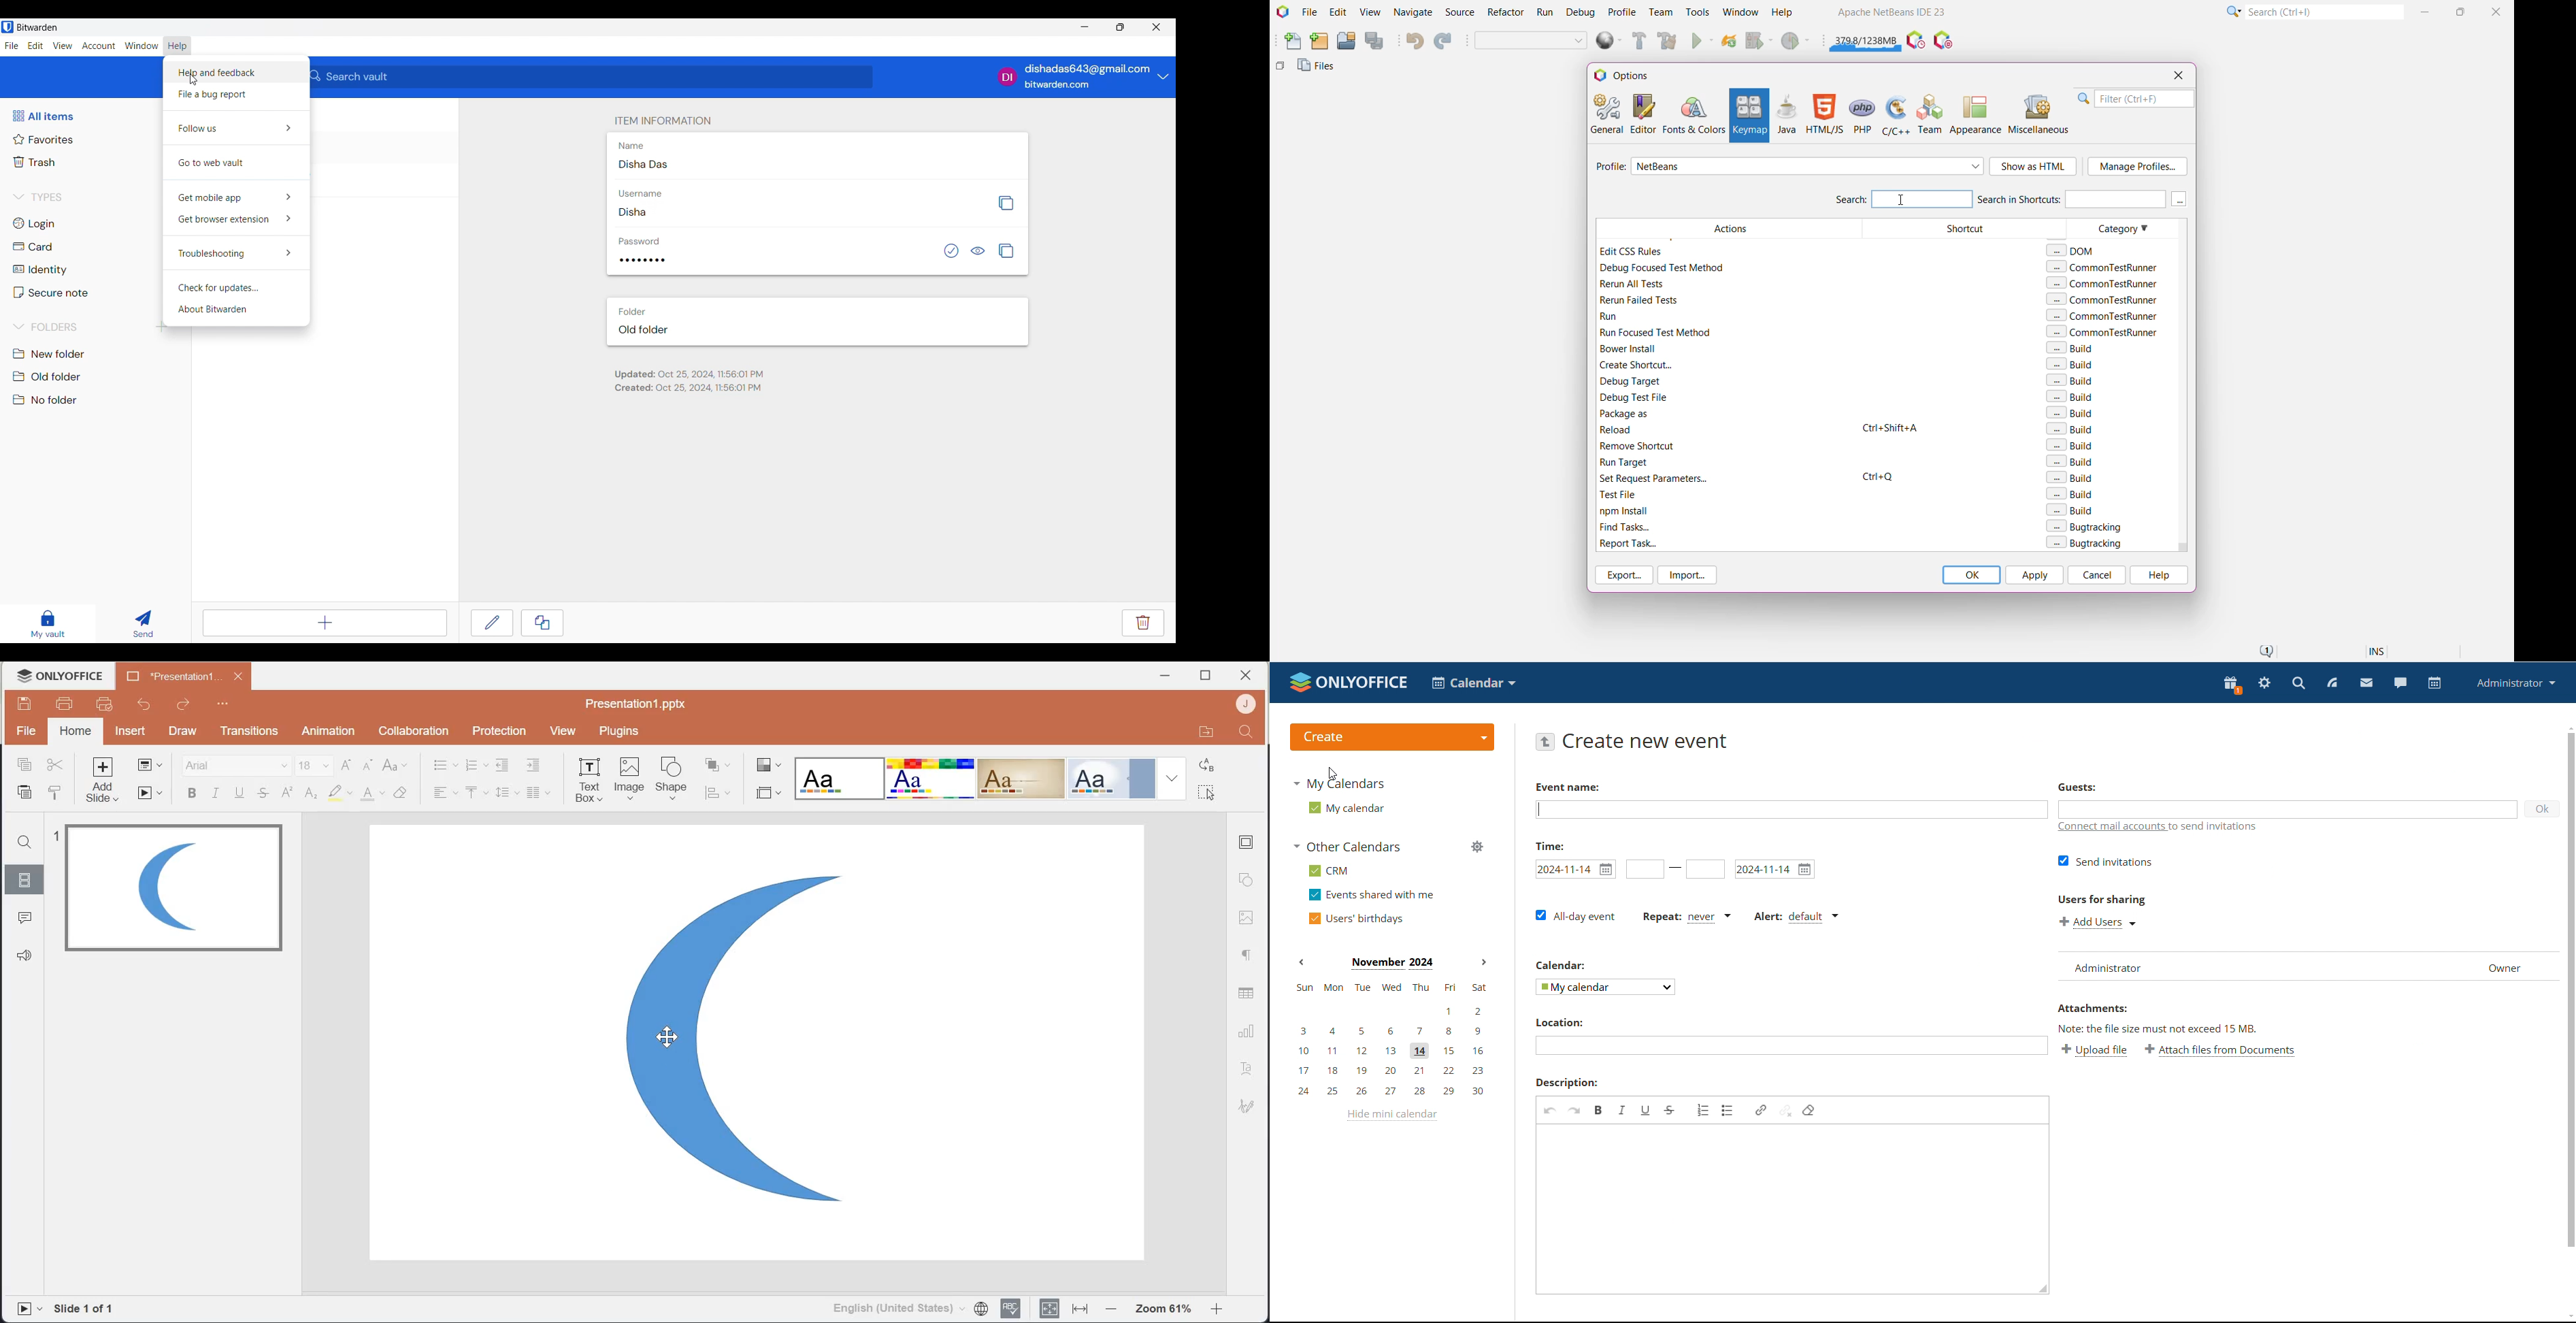 The height and width of the screenshot is (1344, 2576). What do you see at coordinates (563, 732) in the screenshot?
I see `View` at bounding box center [563, 732].